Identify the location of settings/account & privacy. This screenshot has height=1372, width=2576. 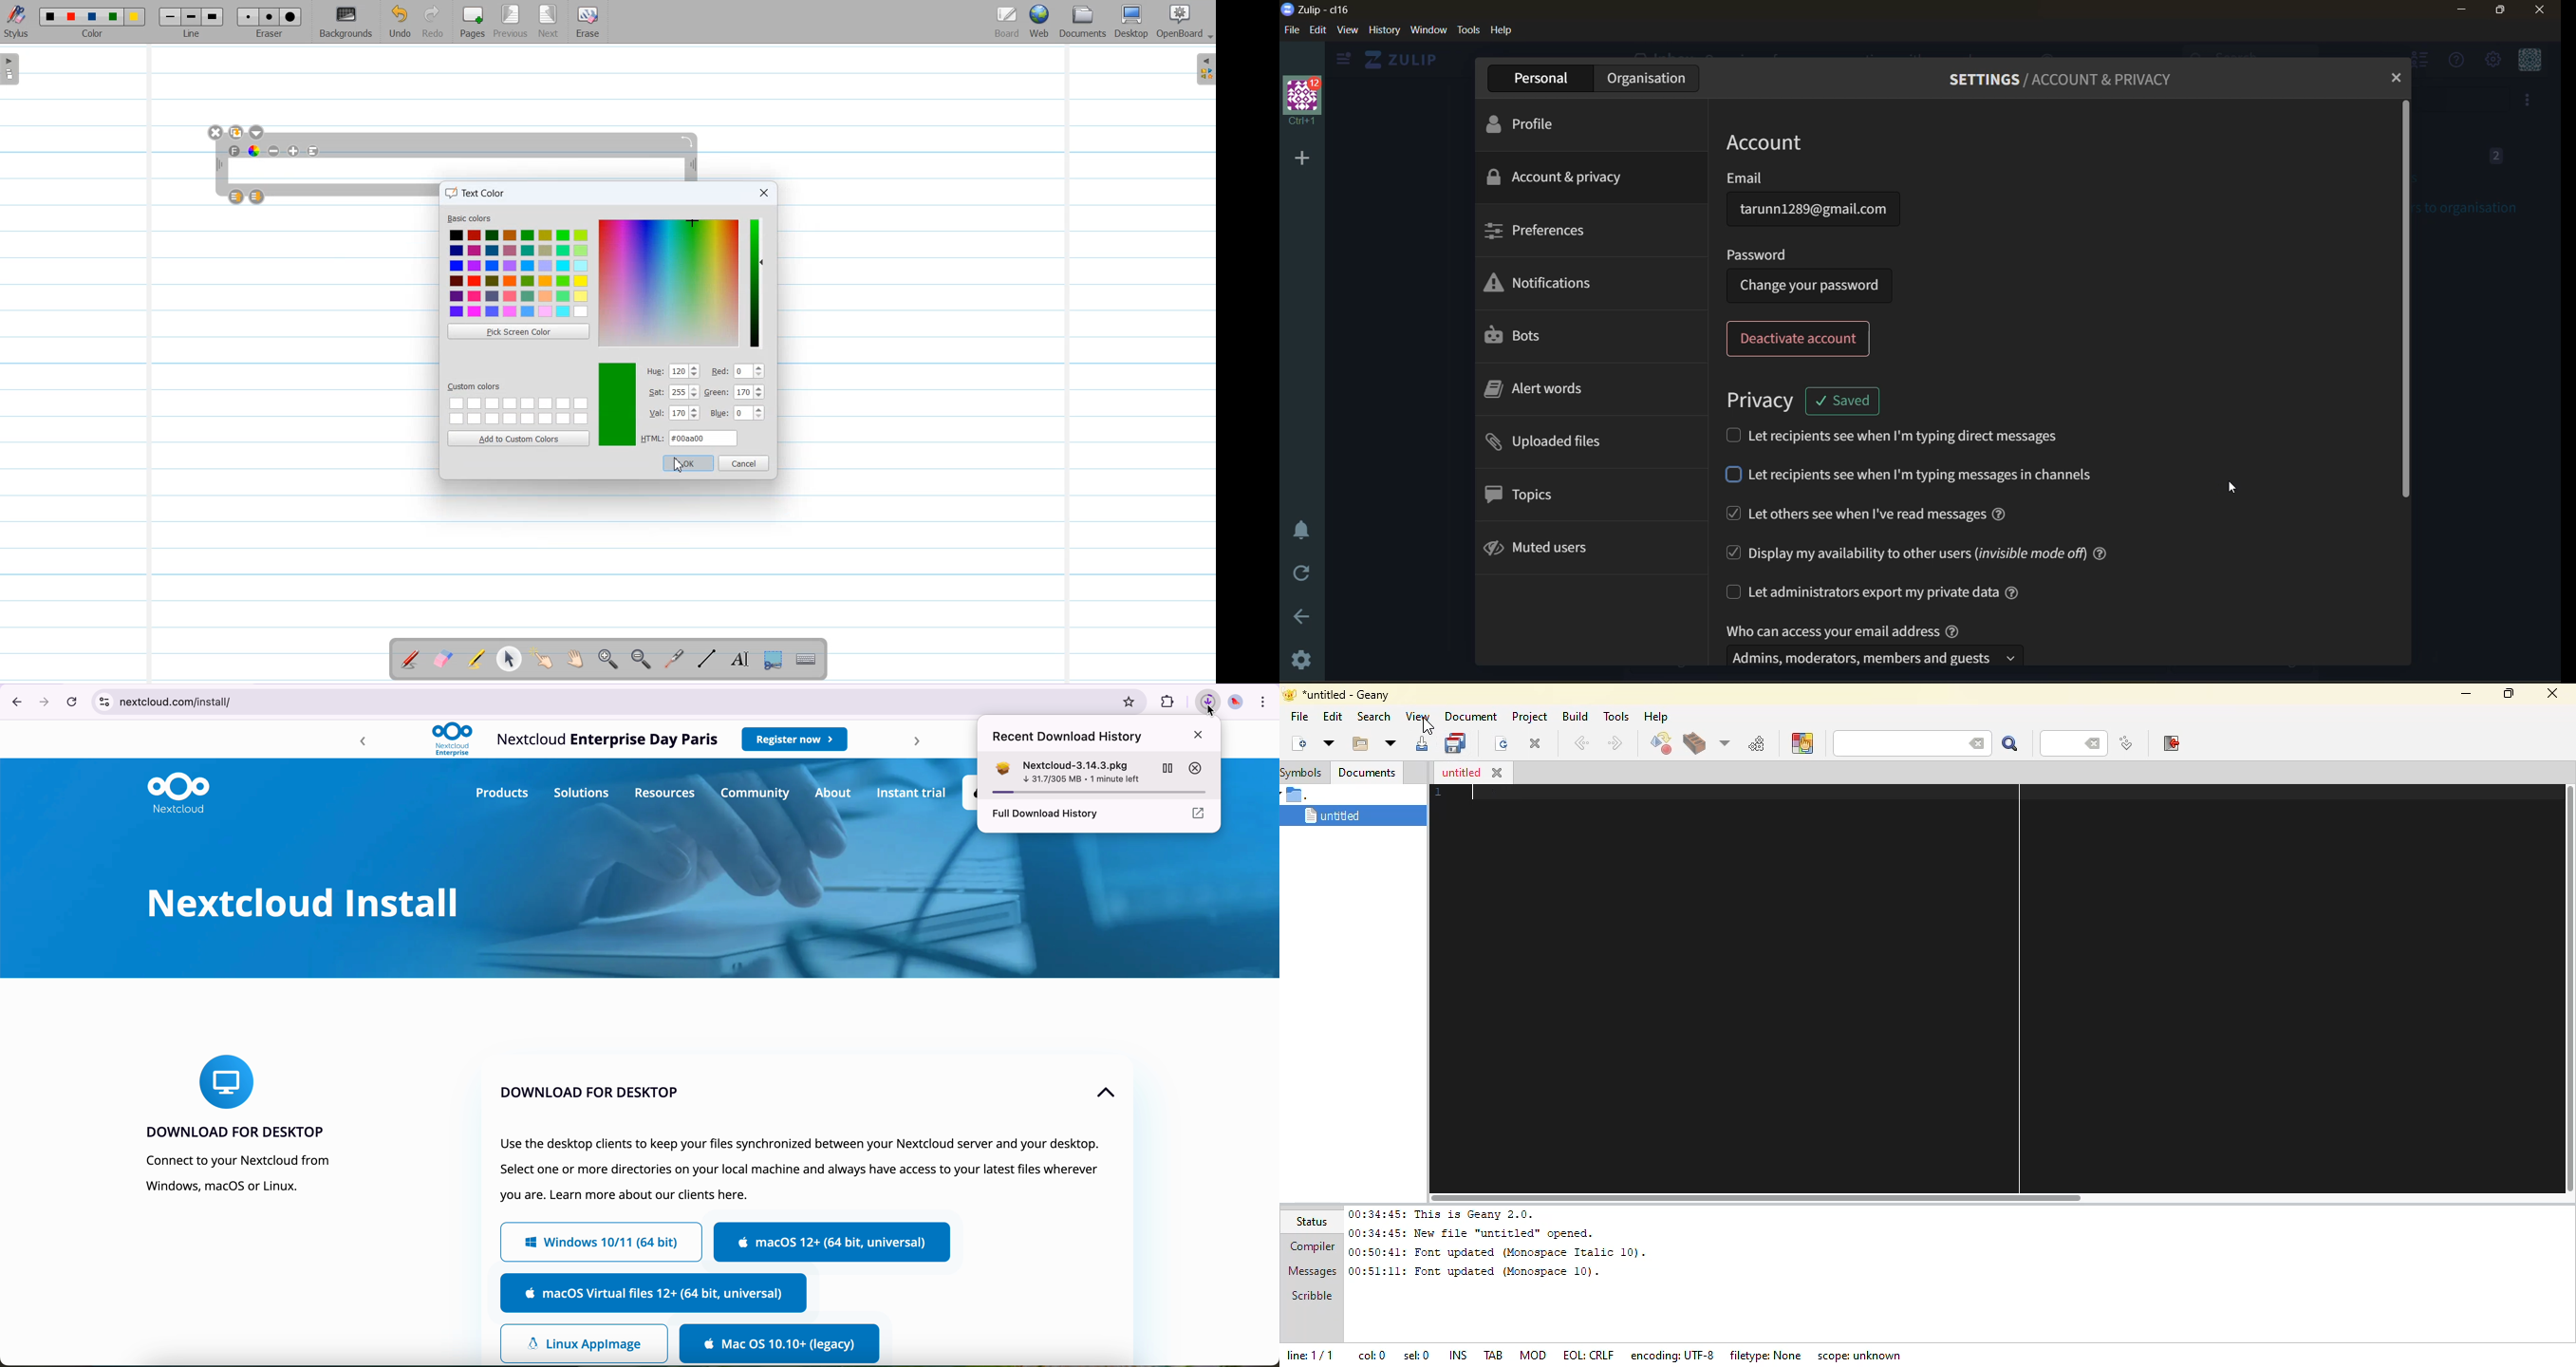
(2073, 79).